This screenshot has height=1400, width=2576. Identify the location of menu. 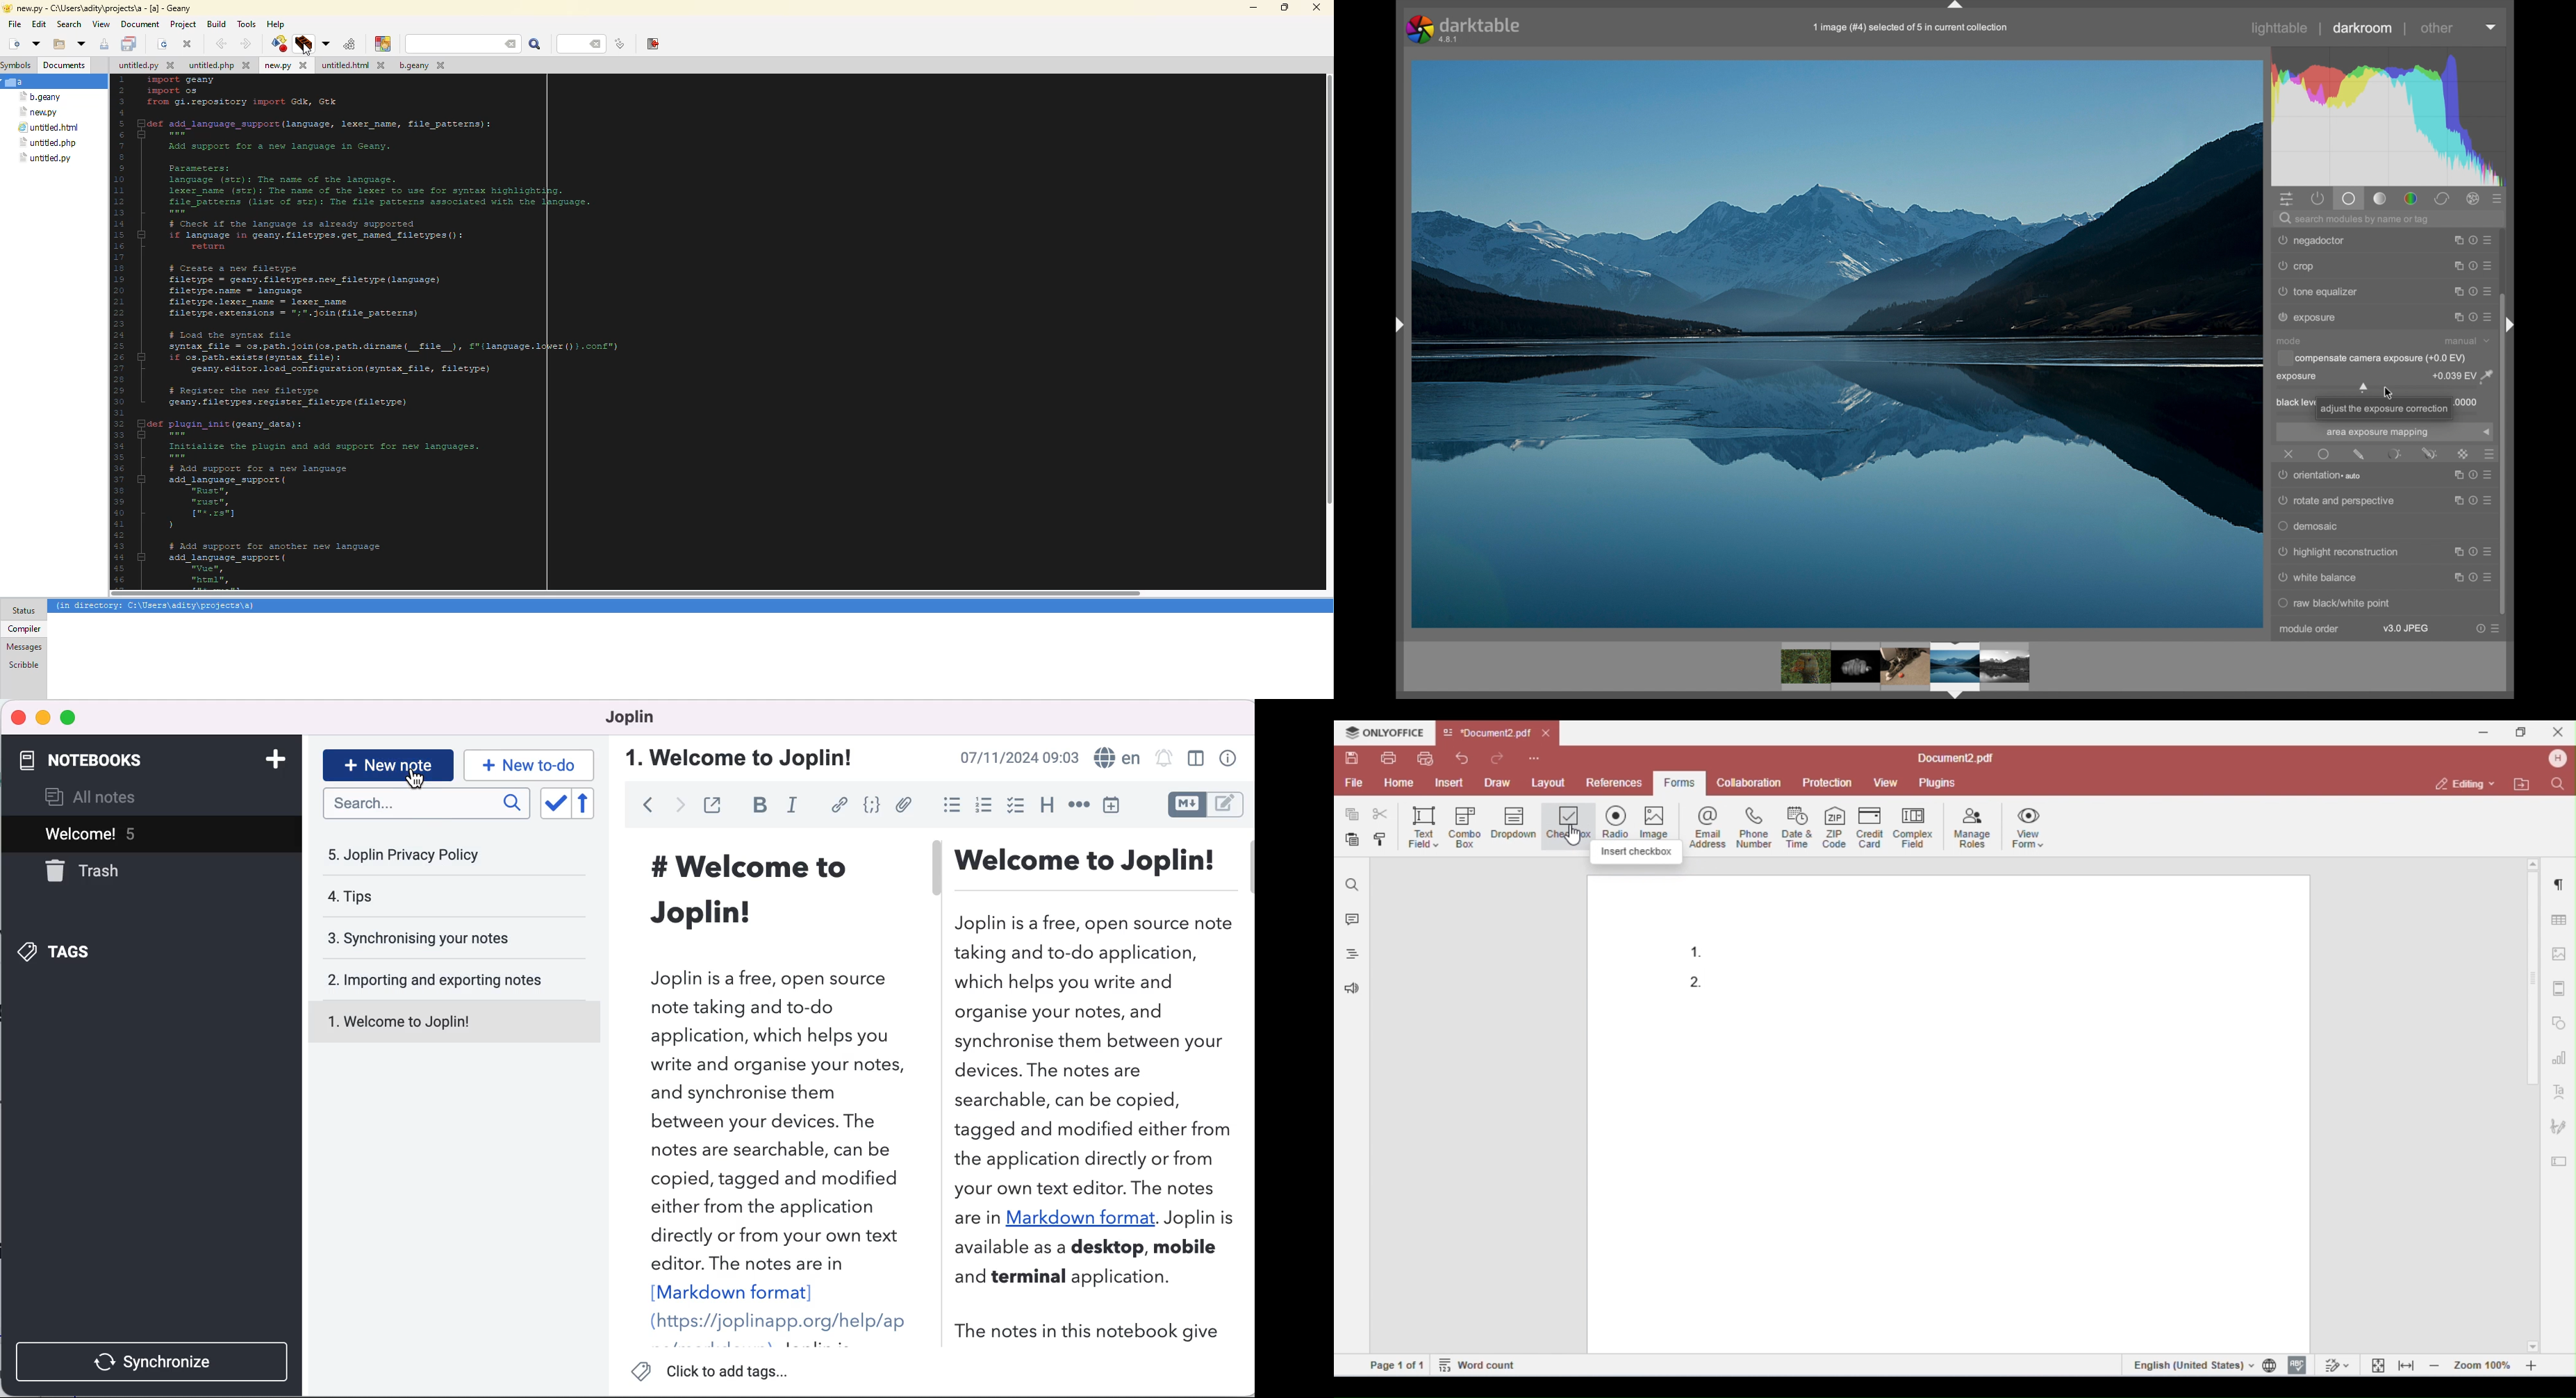
(2470, 479).